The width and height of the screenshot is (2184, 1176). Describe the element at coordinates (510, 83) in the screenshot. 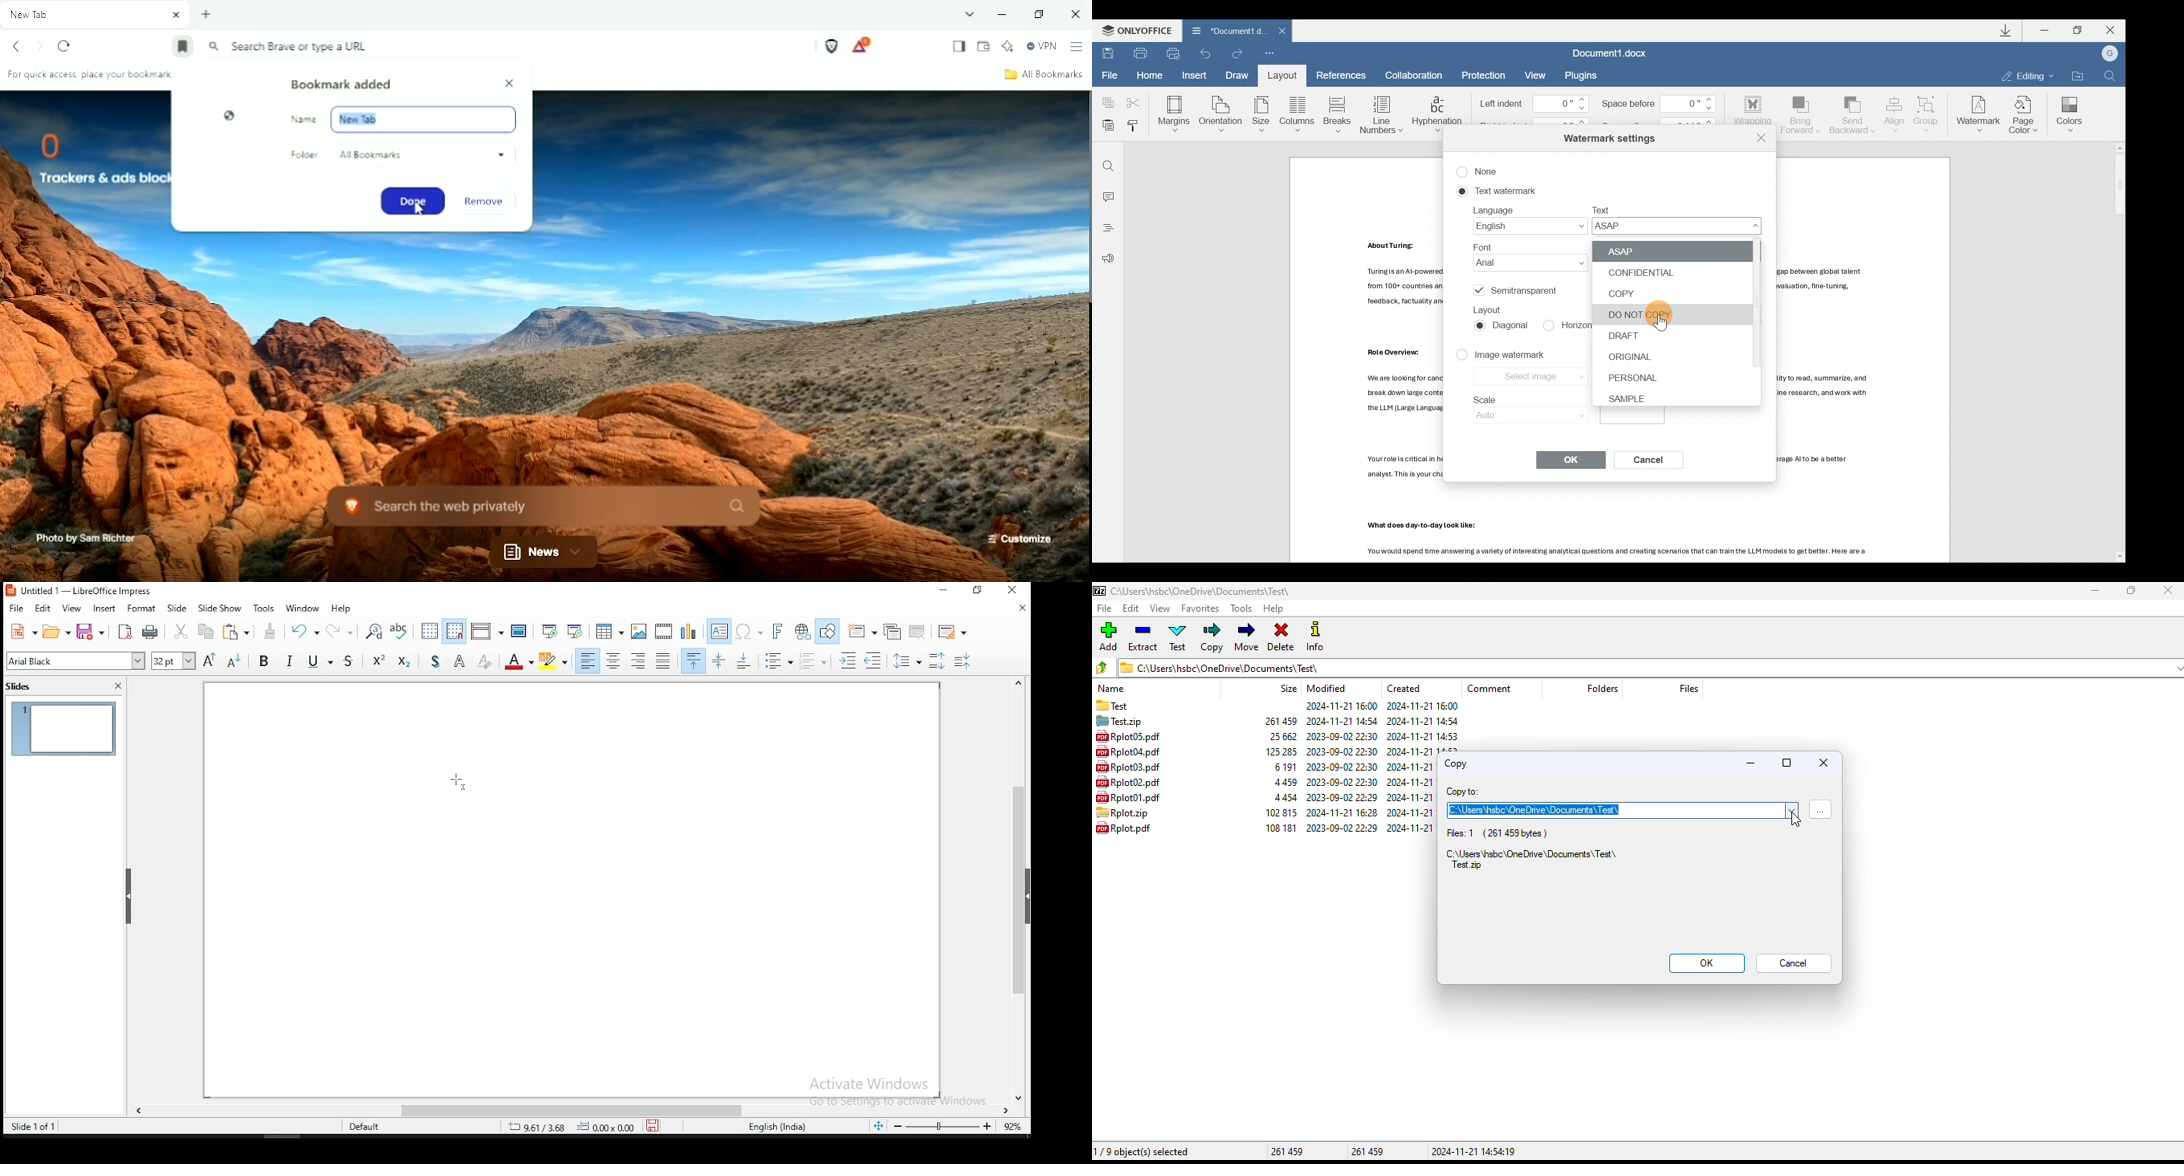

I see `Close` at that location.